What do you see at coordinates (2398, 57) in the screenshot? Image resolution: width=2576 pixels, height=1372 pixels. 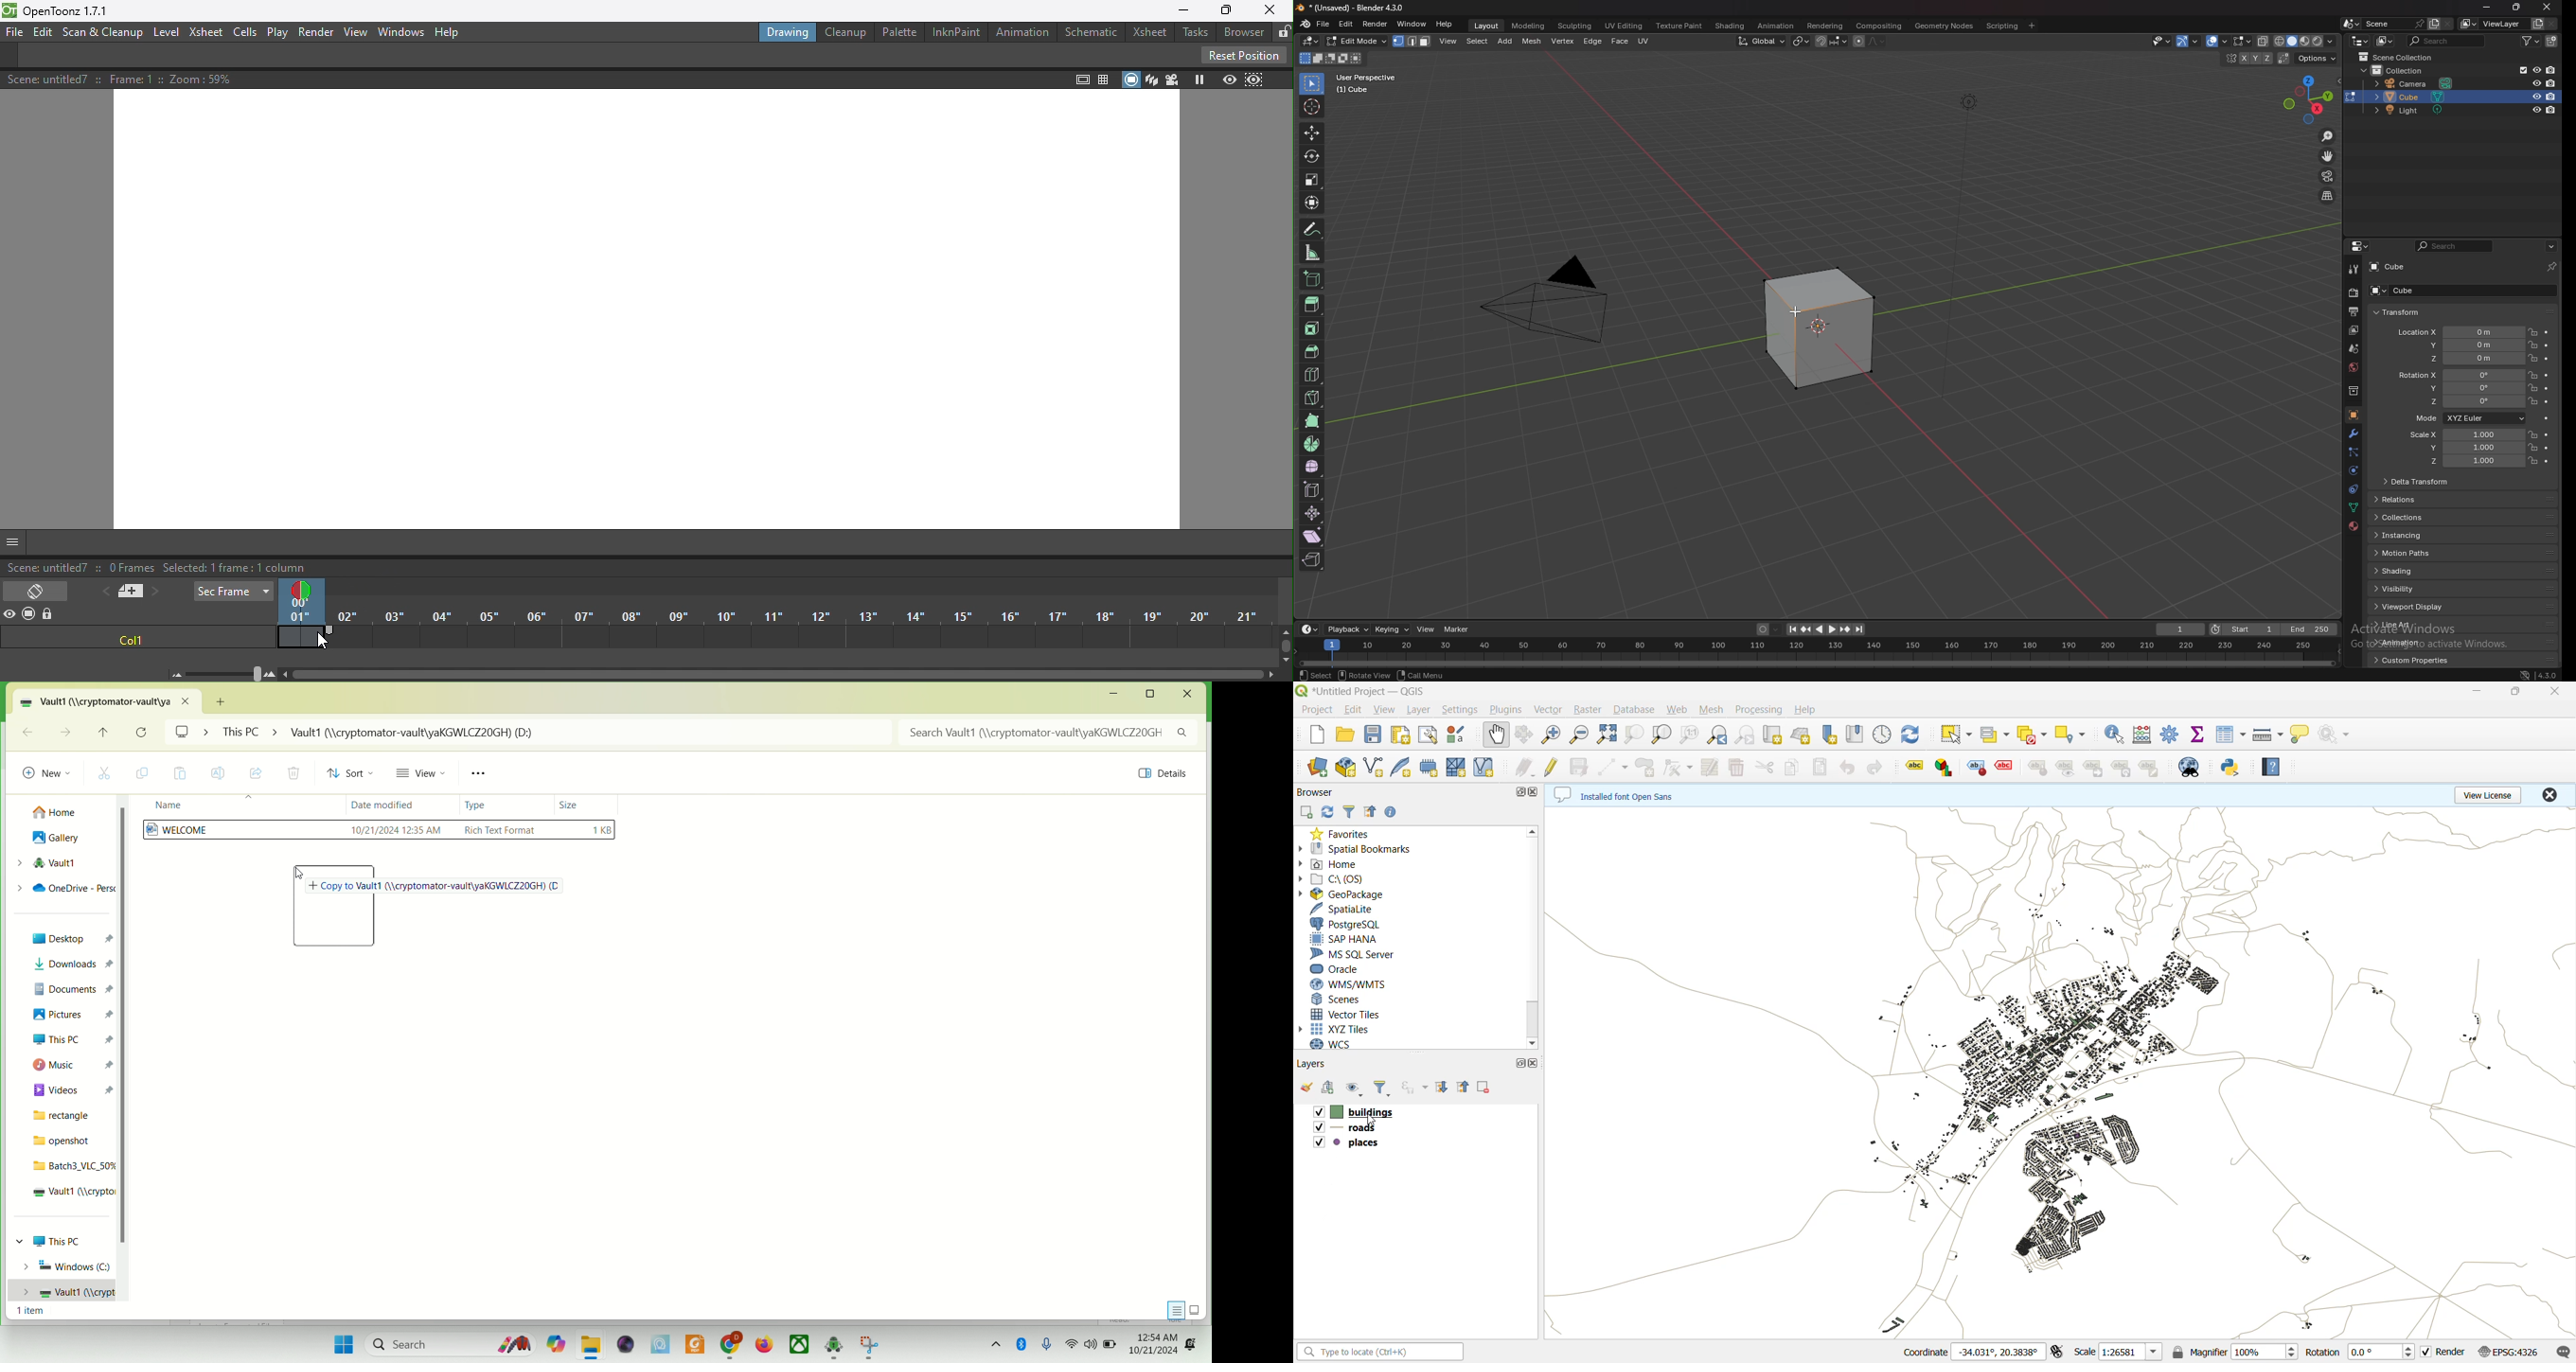 I see `scene collection` at bounding box center [2398, 57].